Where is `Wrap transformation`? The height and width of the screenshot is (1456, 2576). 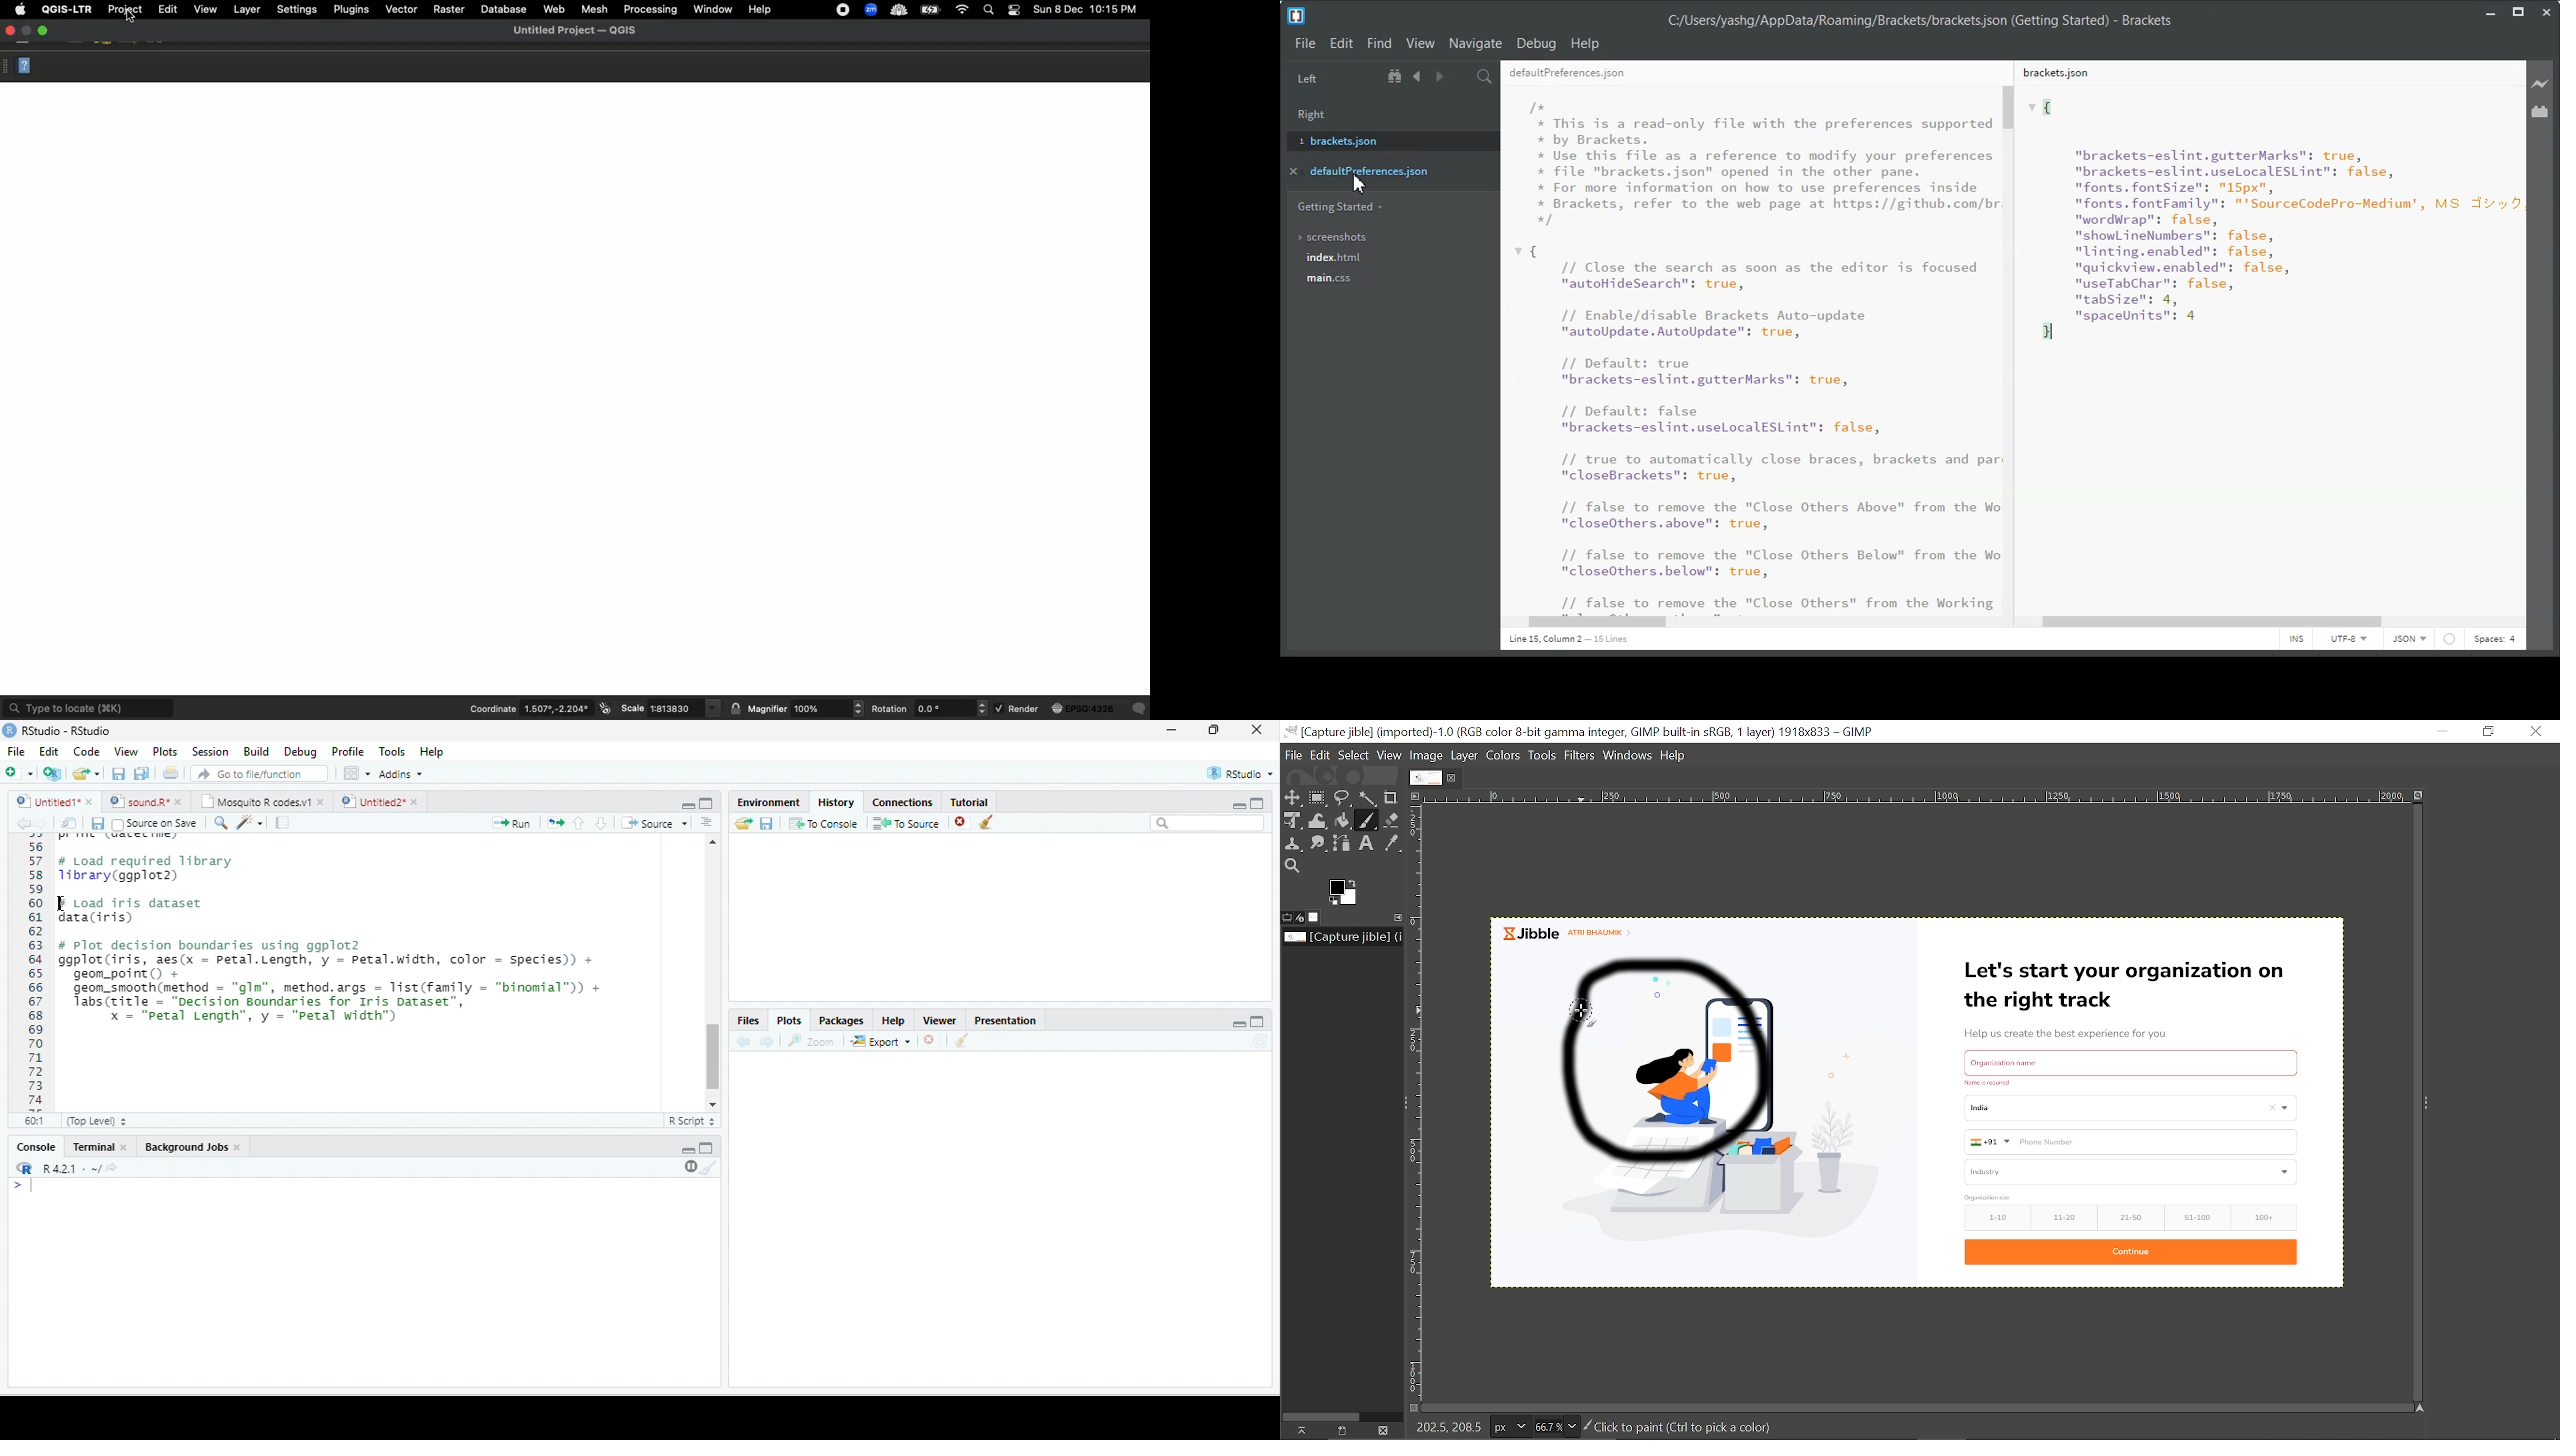
Wrap transformation is located at coordinates (1319, 820).